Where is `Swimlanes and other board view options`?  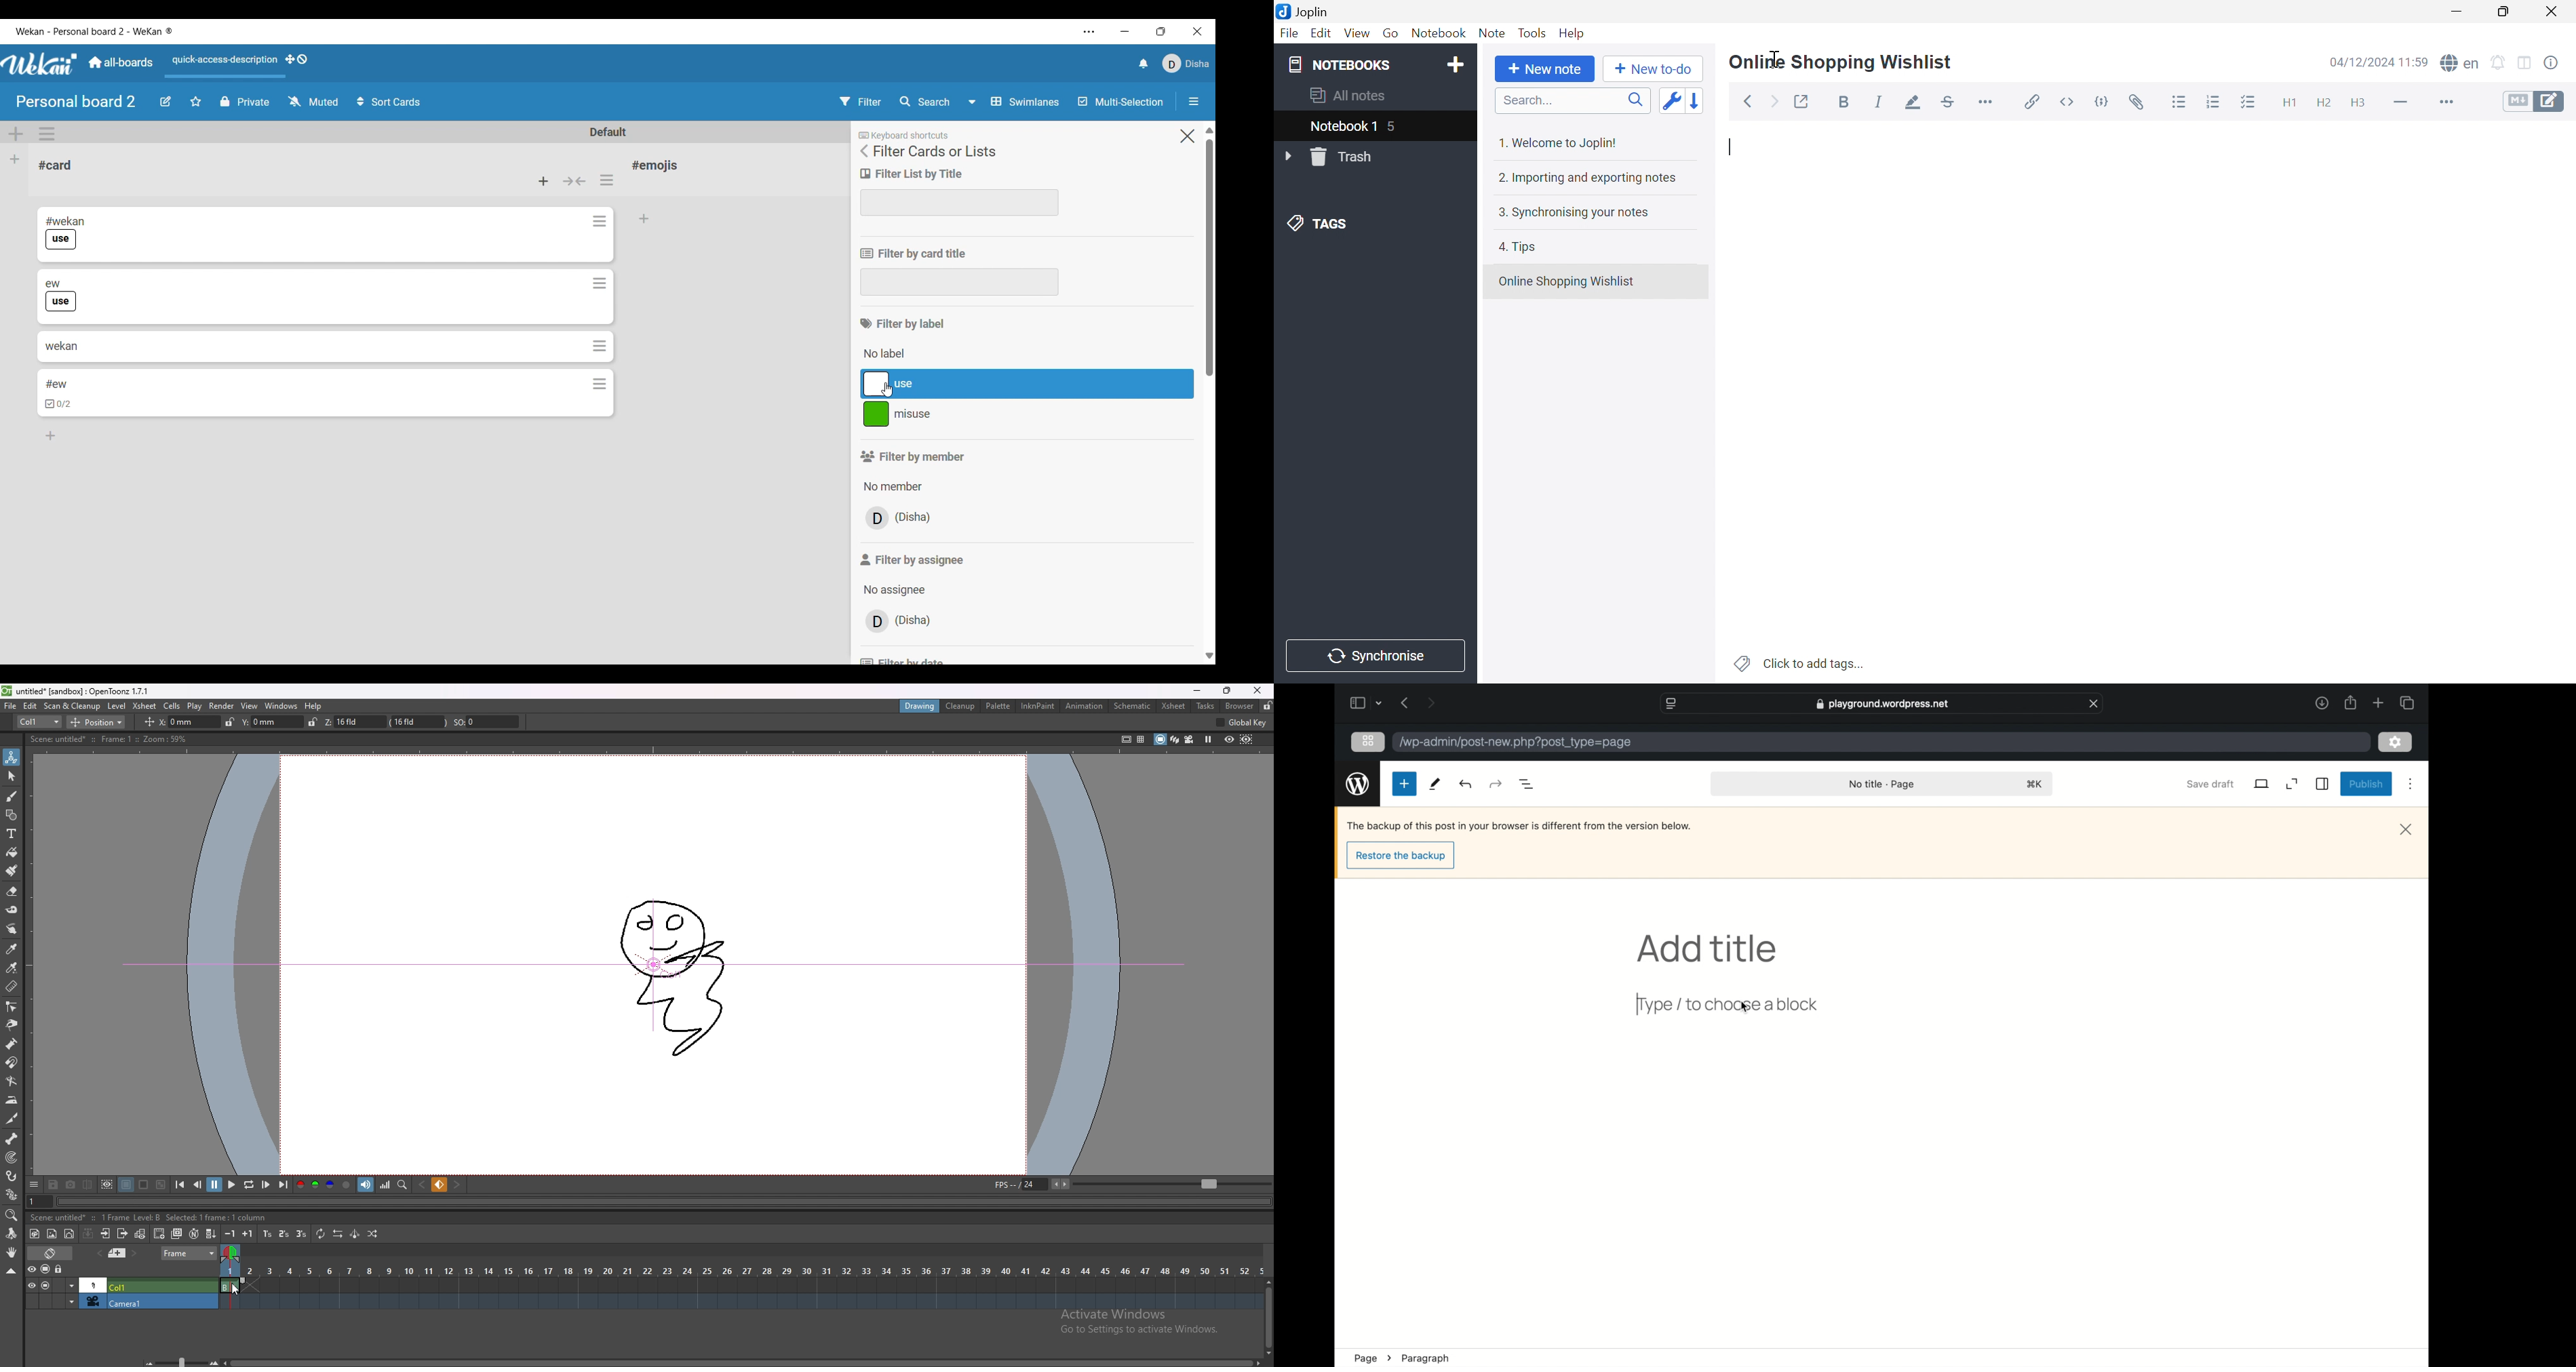 Swimlanes and other board view options is located at coordinates (1012, 101).